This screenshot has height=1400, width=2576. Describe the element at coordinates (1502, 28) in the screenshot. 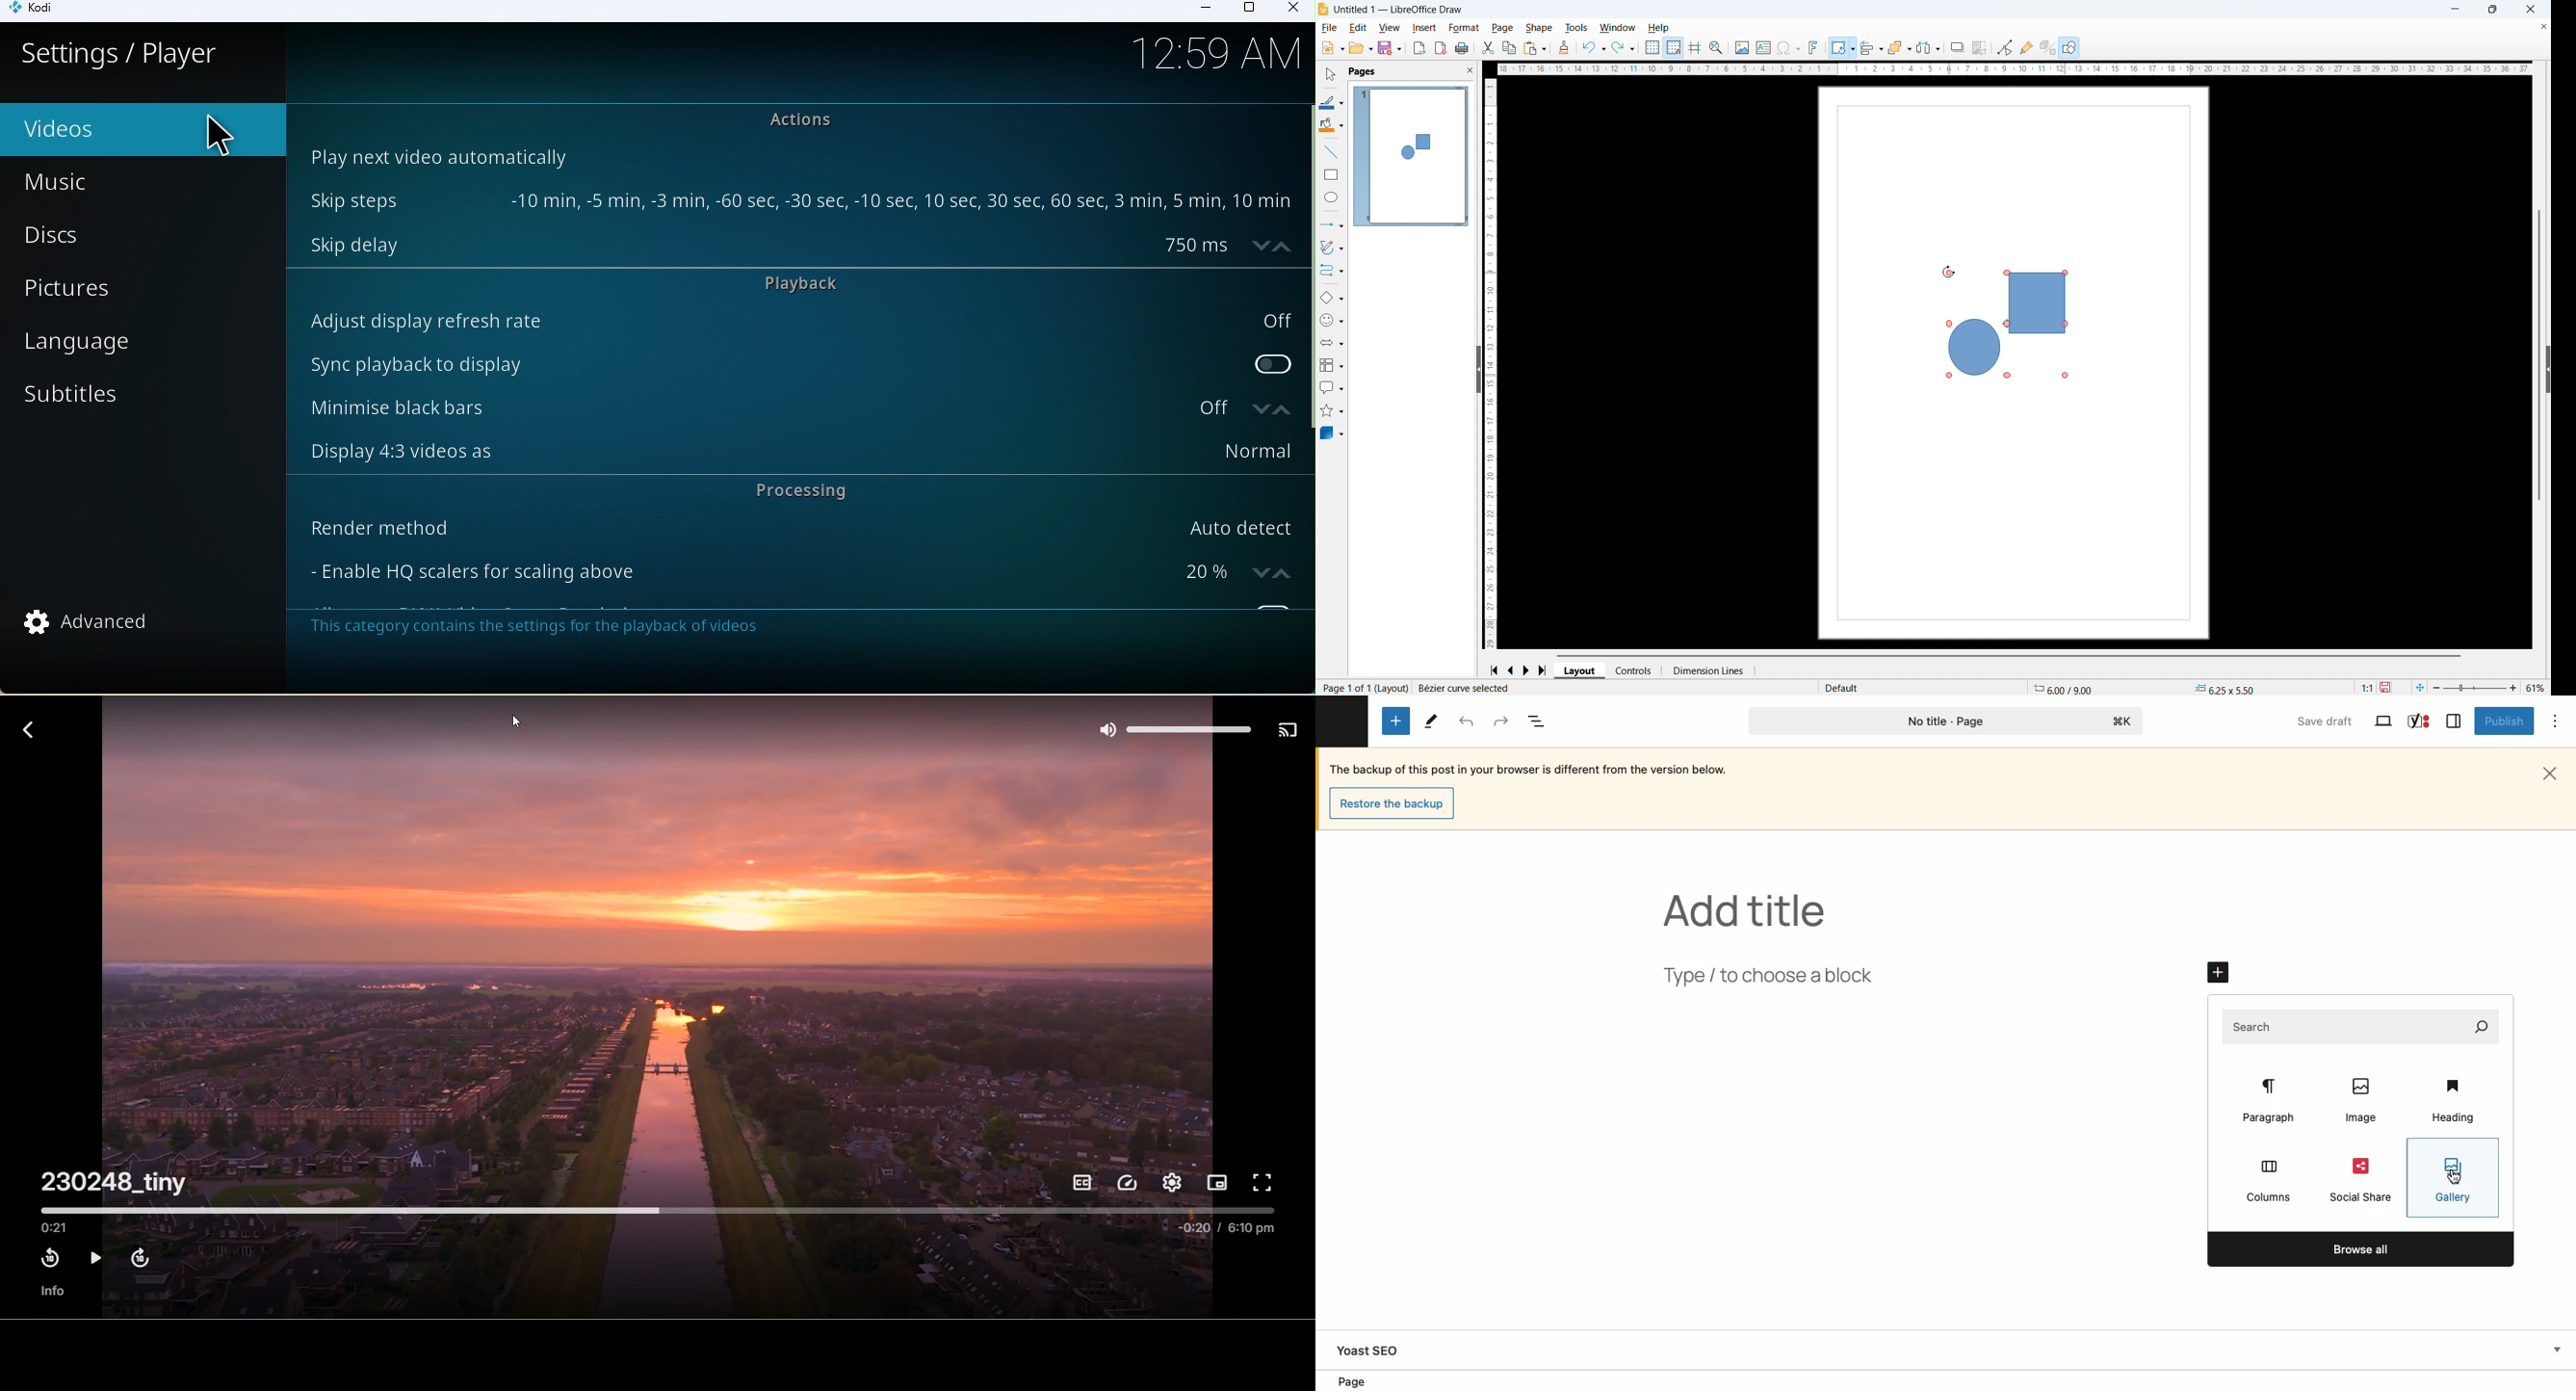

I see `page ` at that location.